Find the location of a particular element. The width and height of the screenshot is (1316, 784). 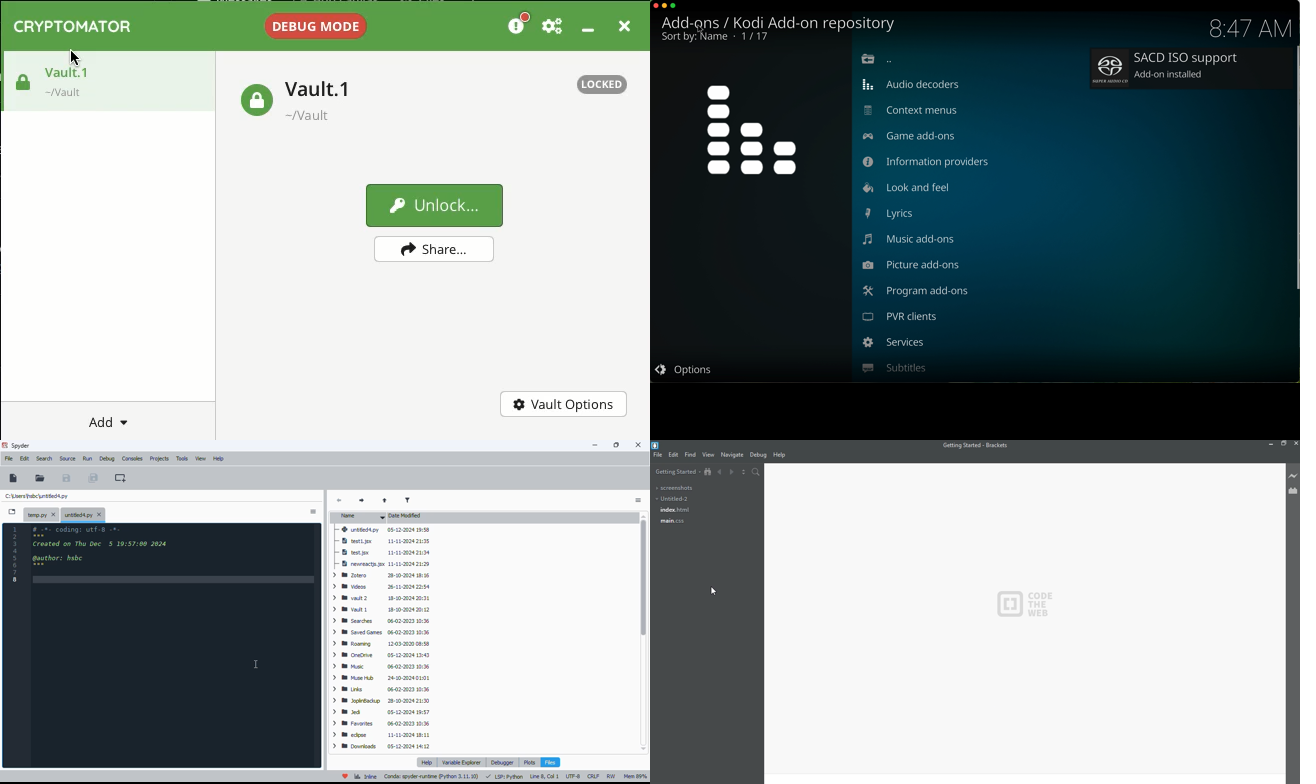

back is located at coordinates (877, 60).